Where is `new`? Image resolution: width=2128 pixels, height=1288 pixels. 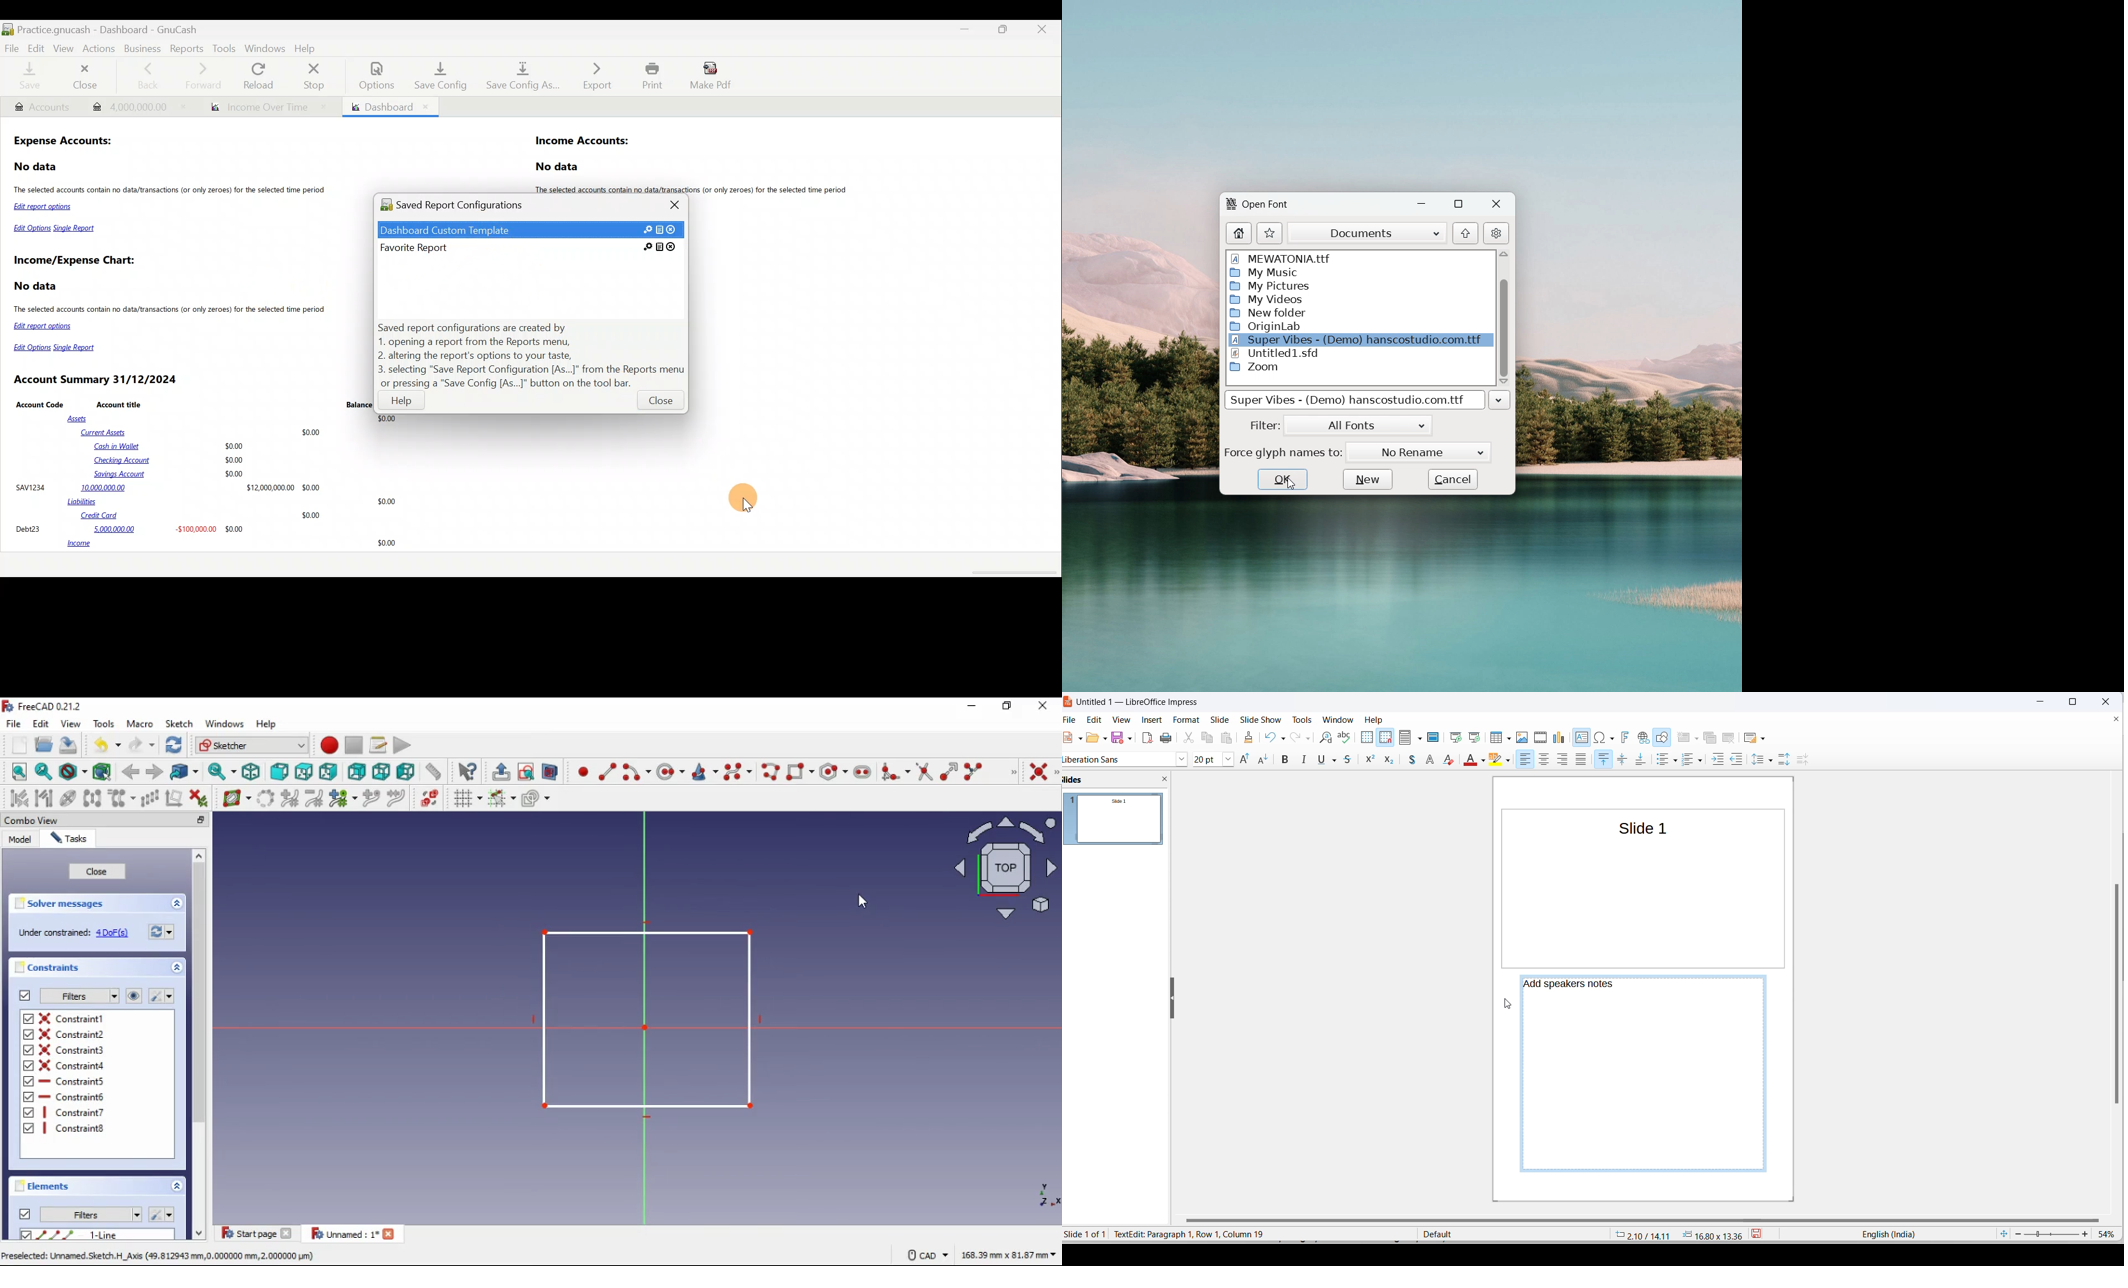 new is located at coordinates (19, 745).